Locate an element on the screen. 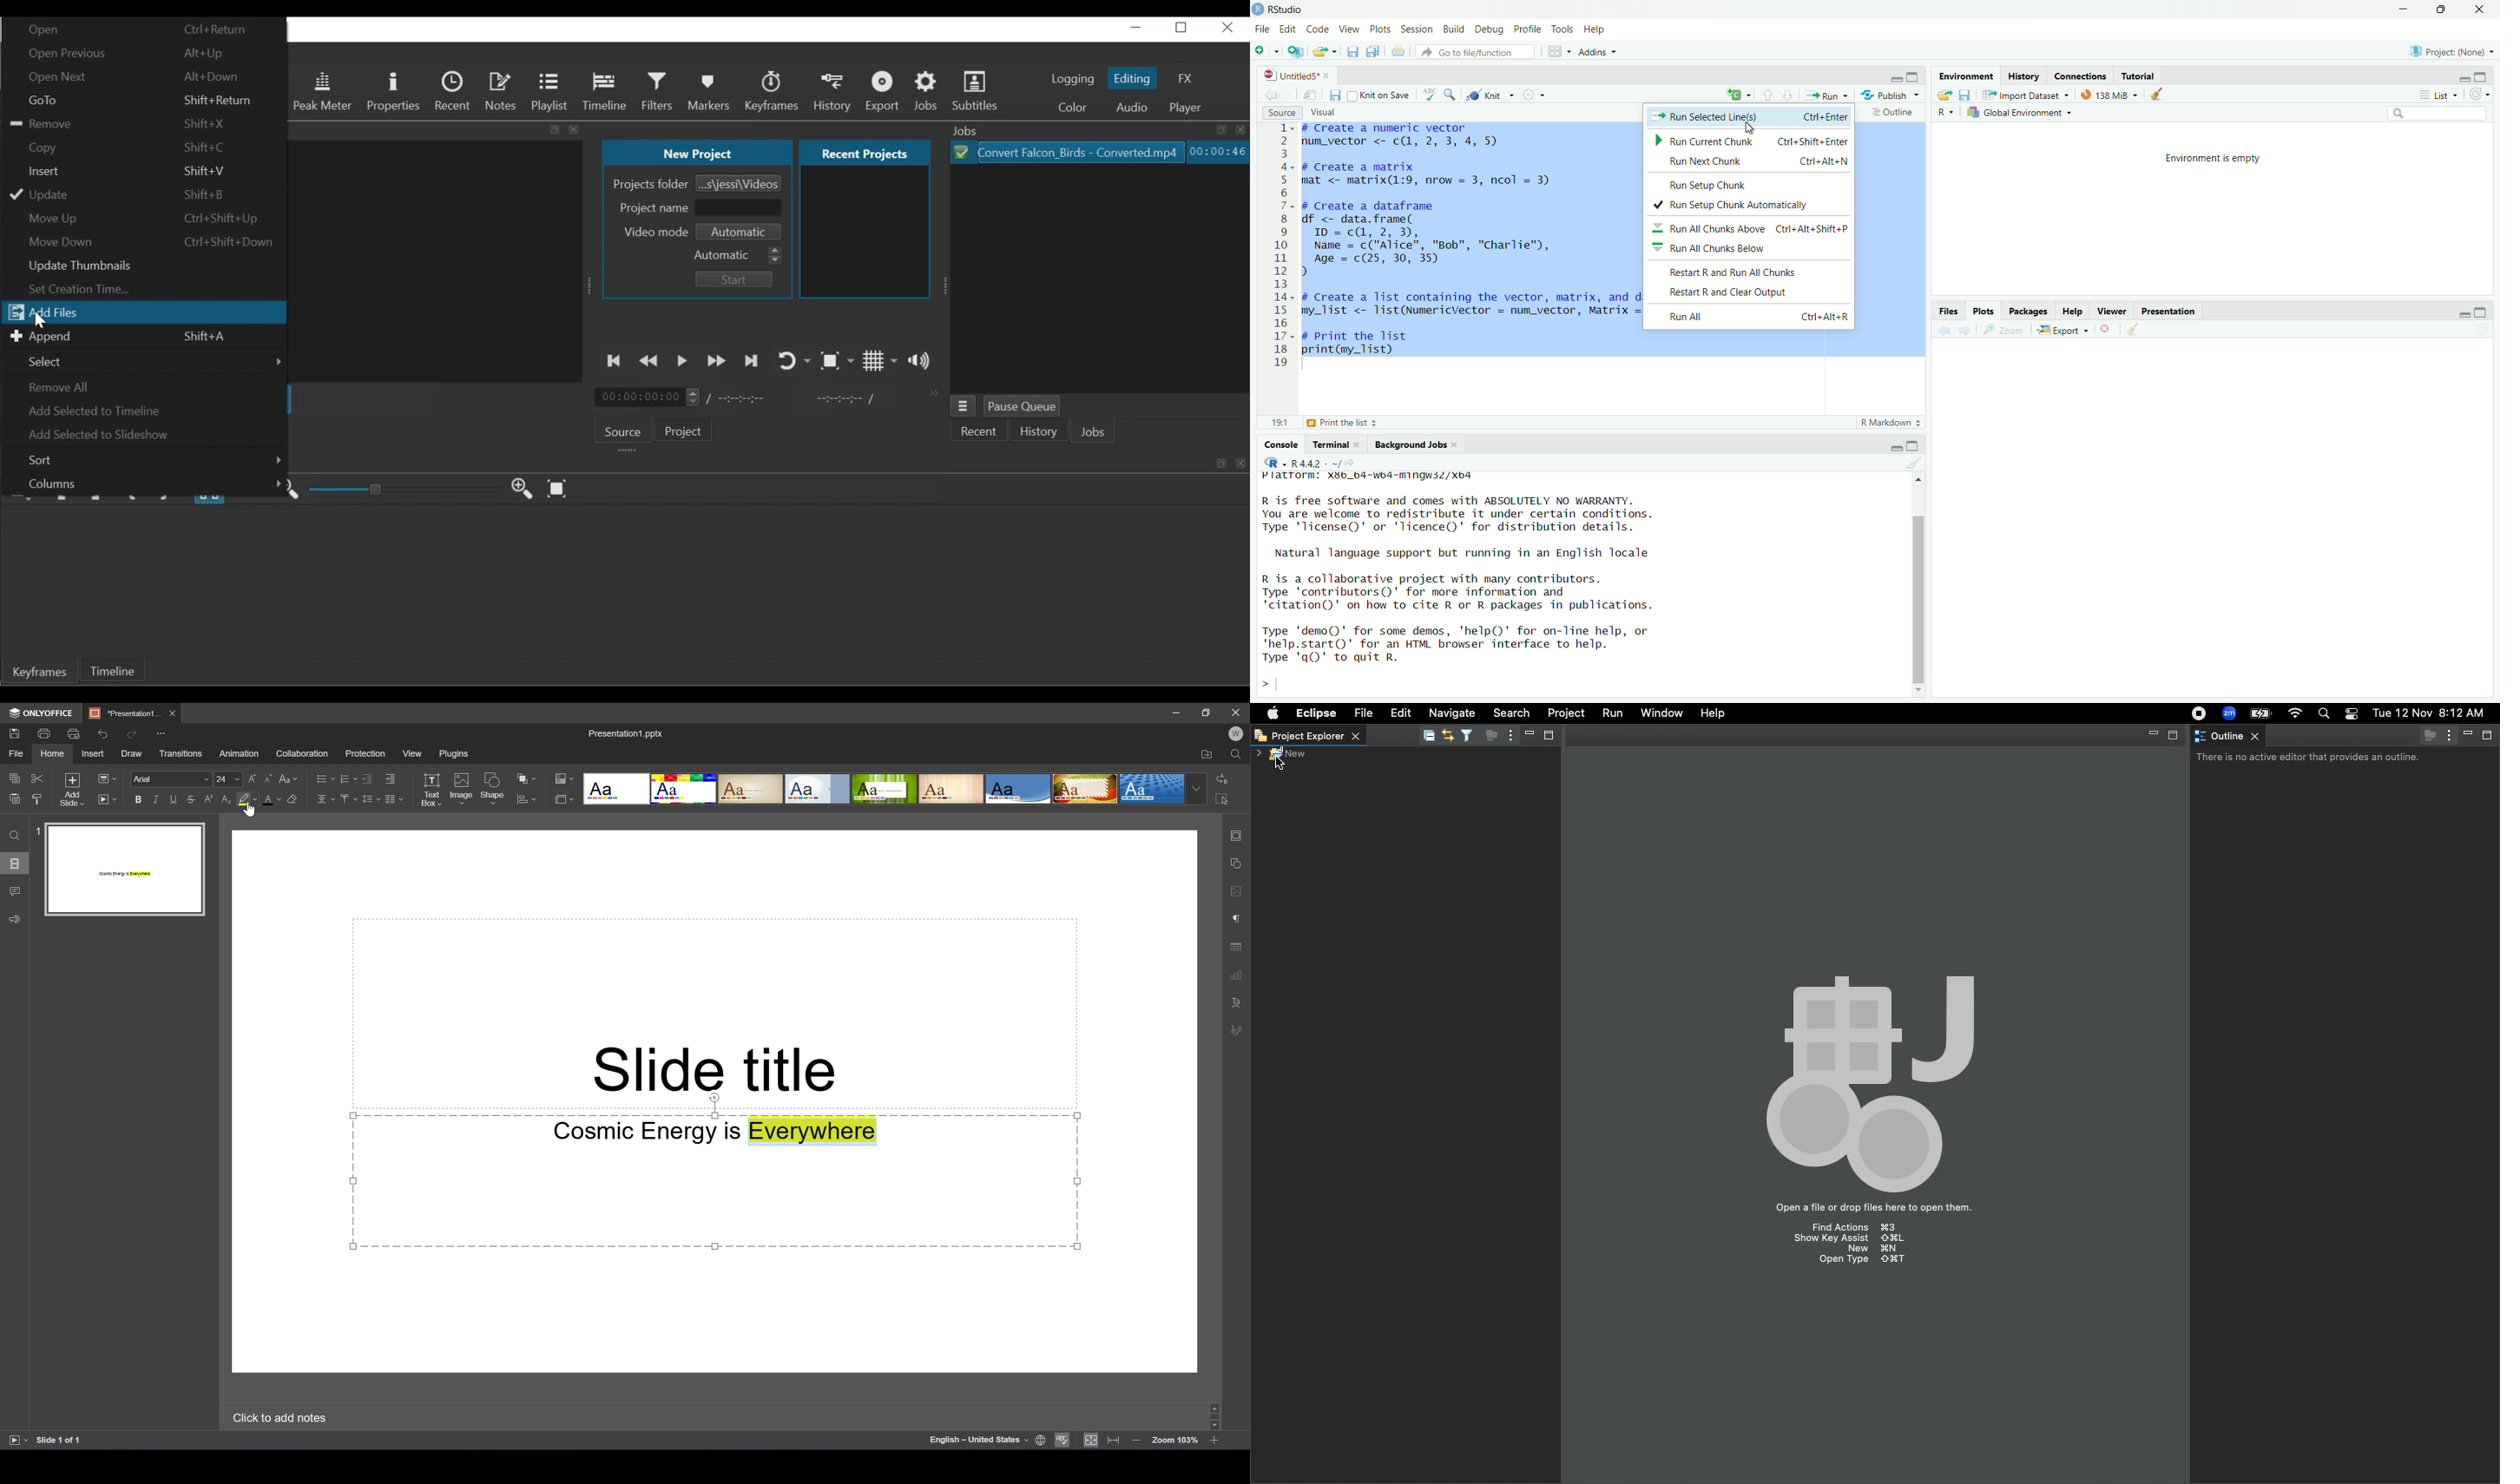  Recent is located at coordinates (454, 91).